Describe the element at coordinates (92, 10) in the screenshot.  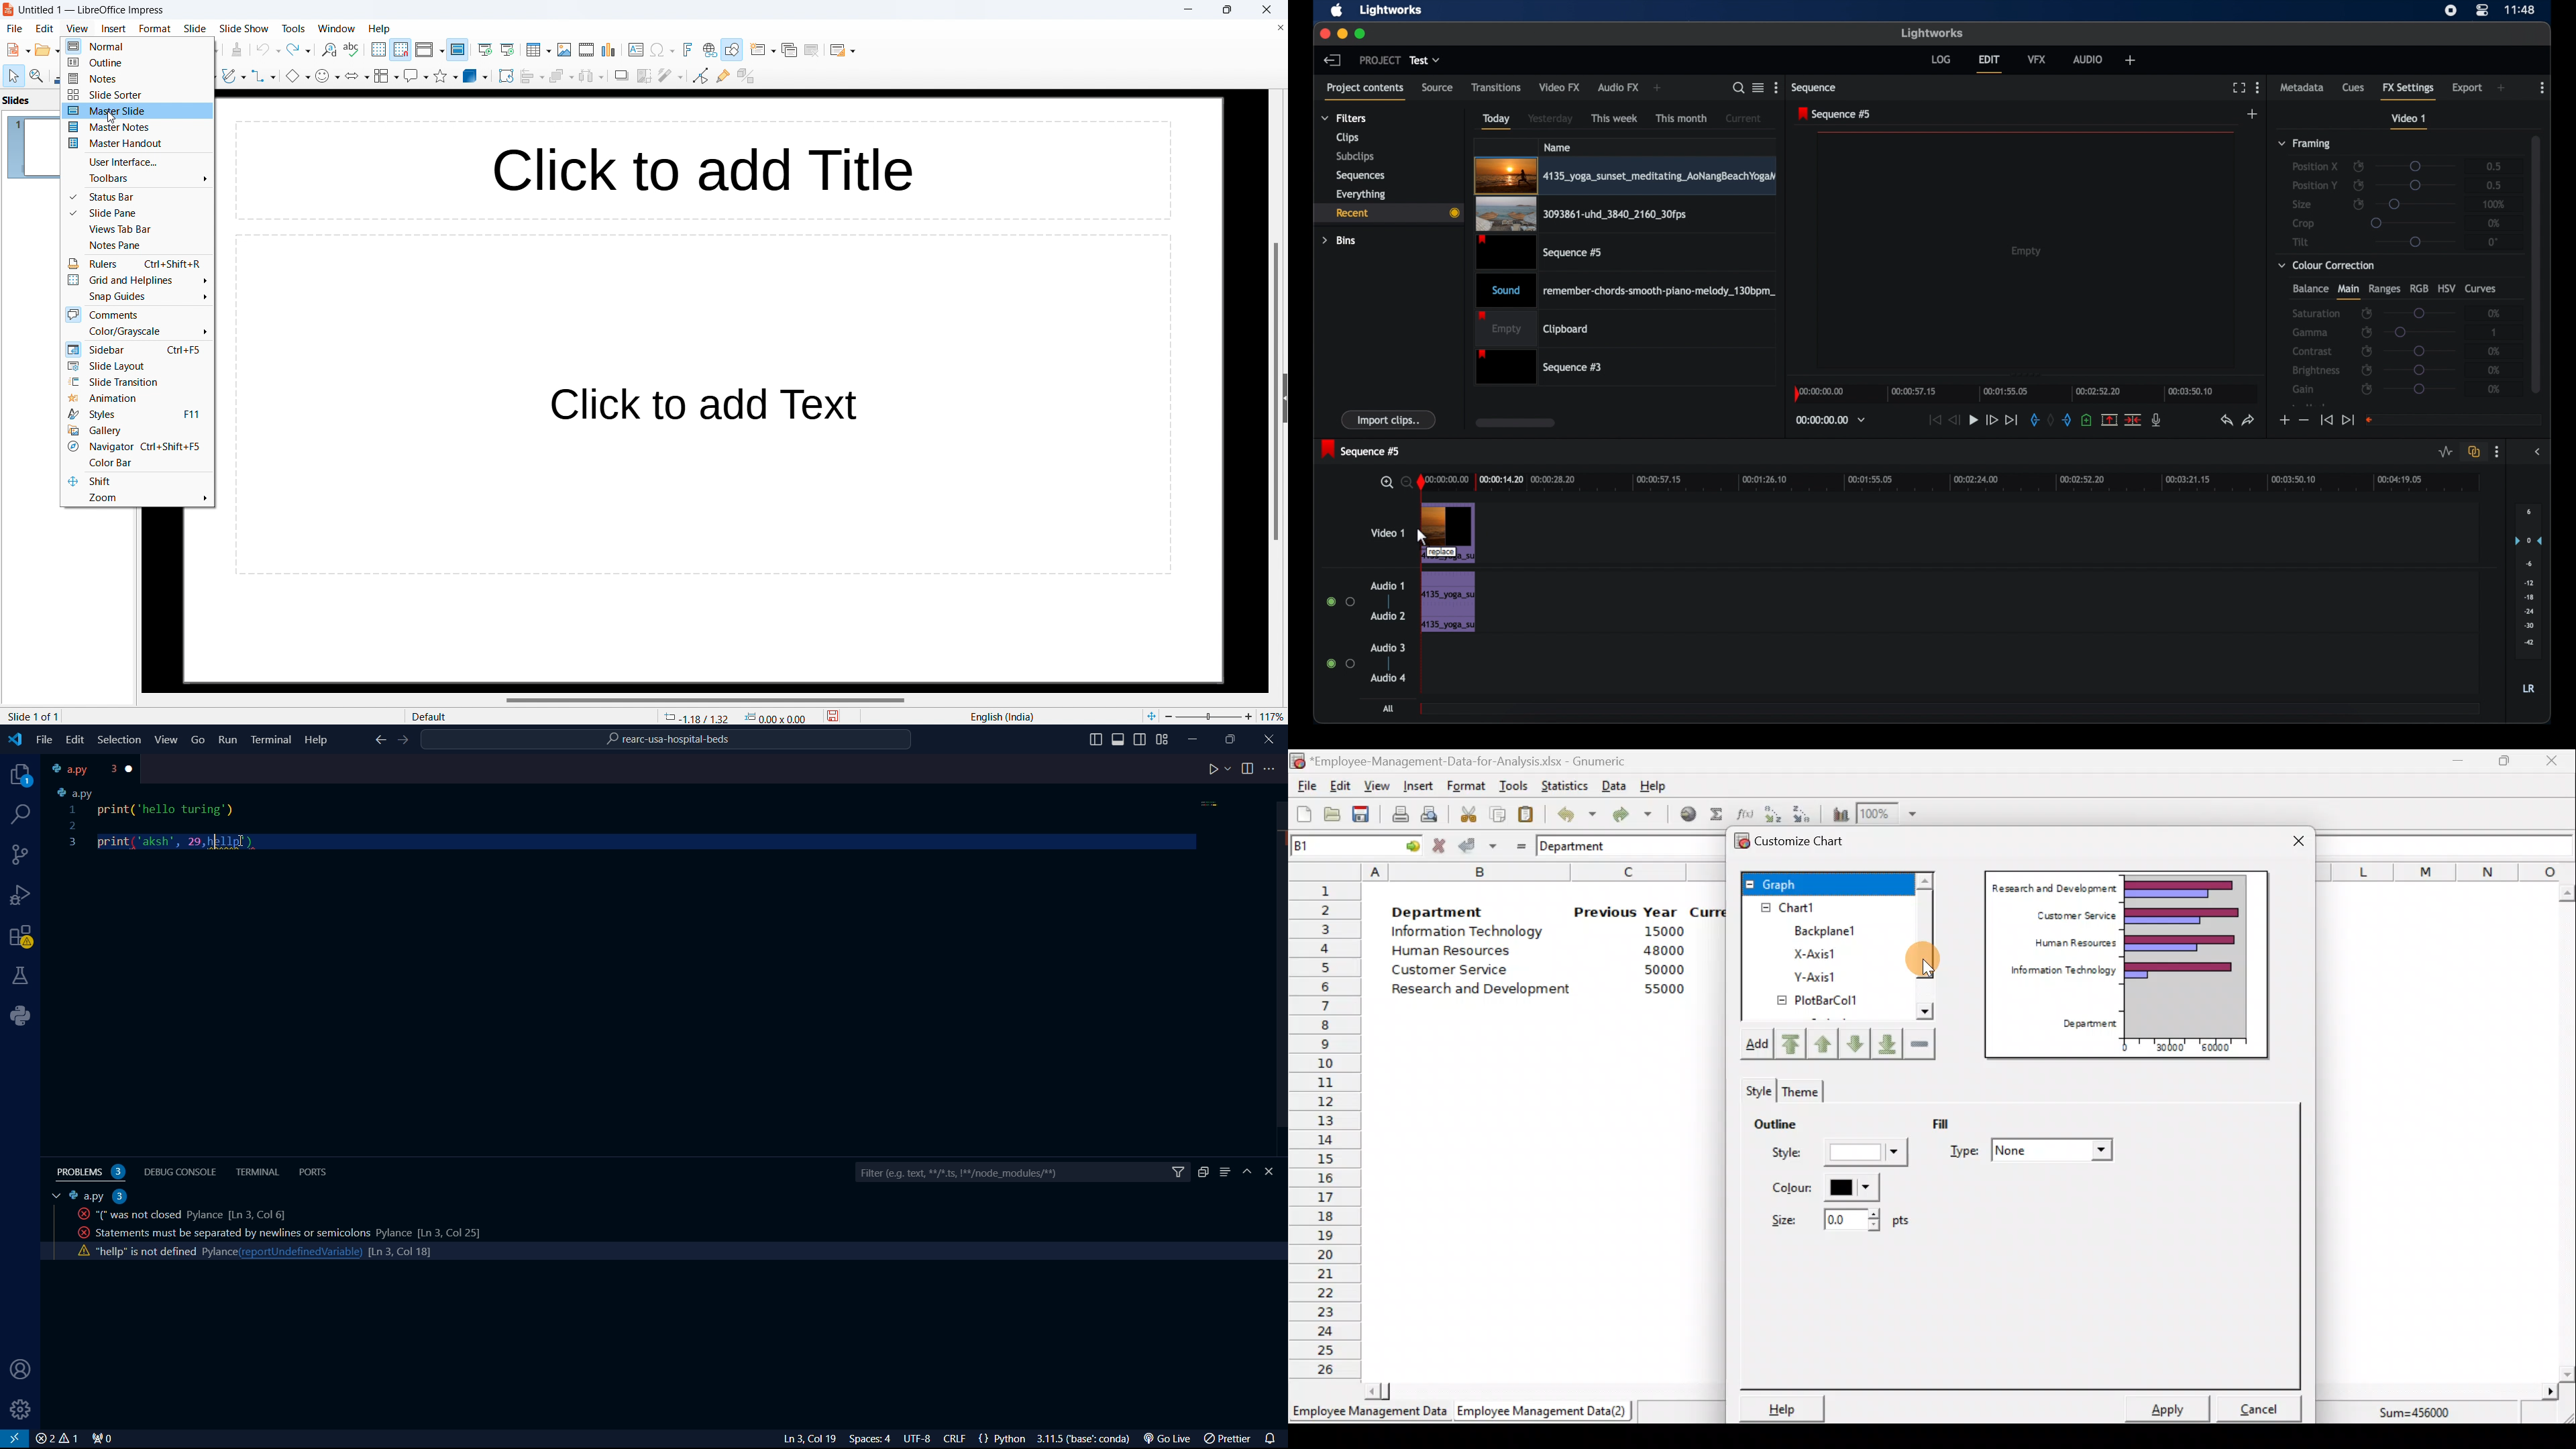
I see `Untitled 1 -- LibreOffice Impress` at that location.